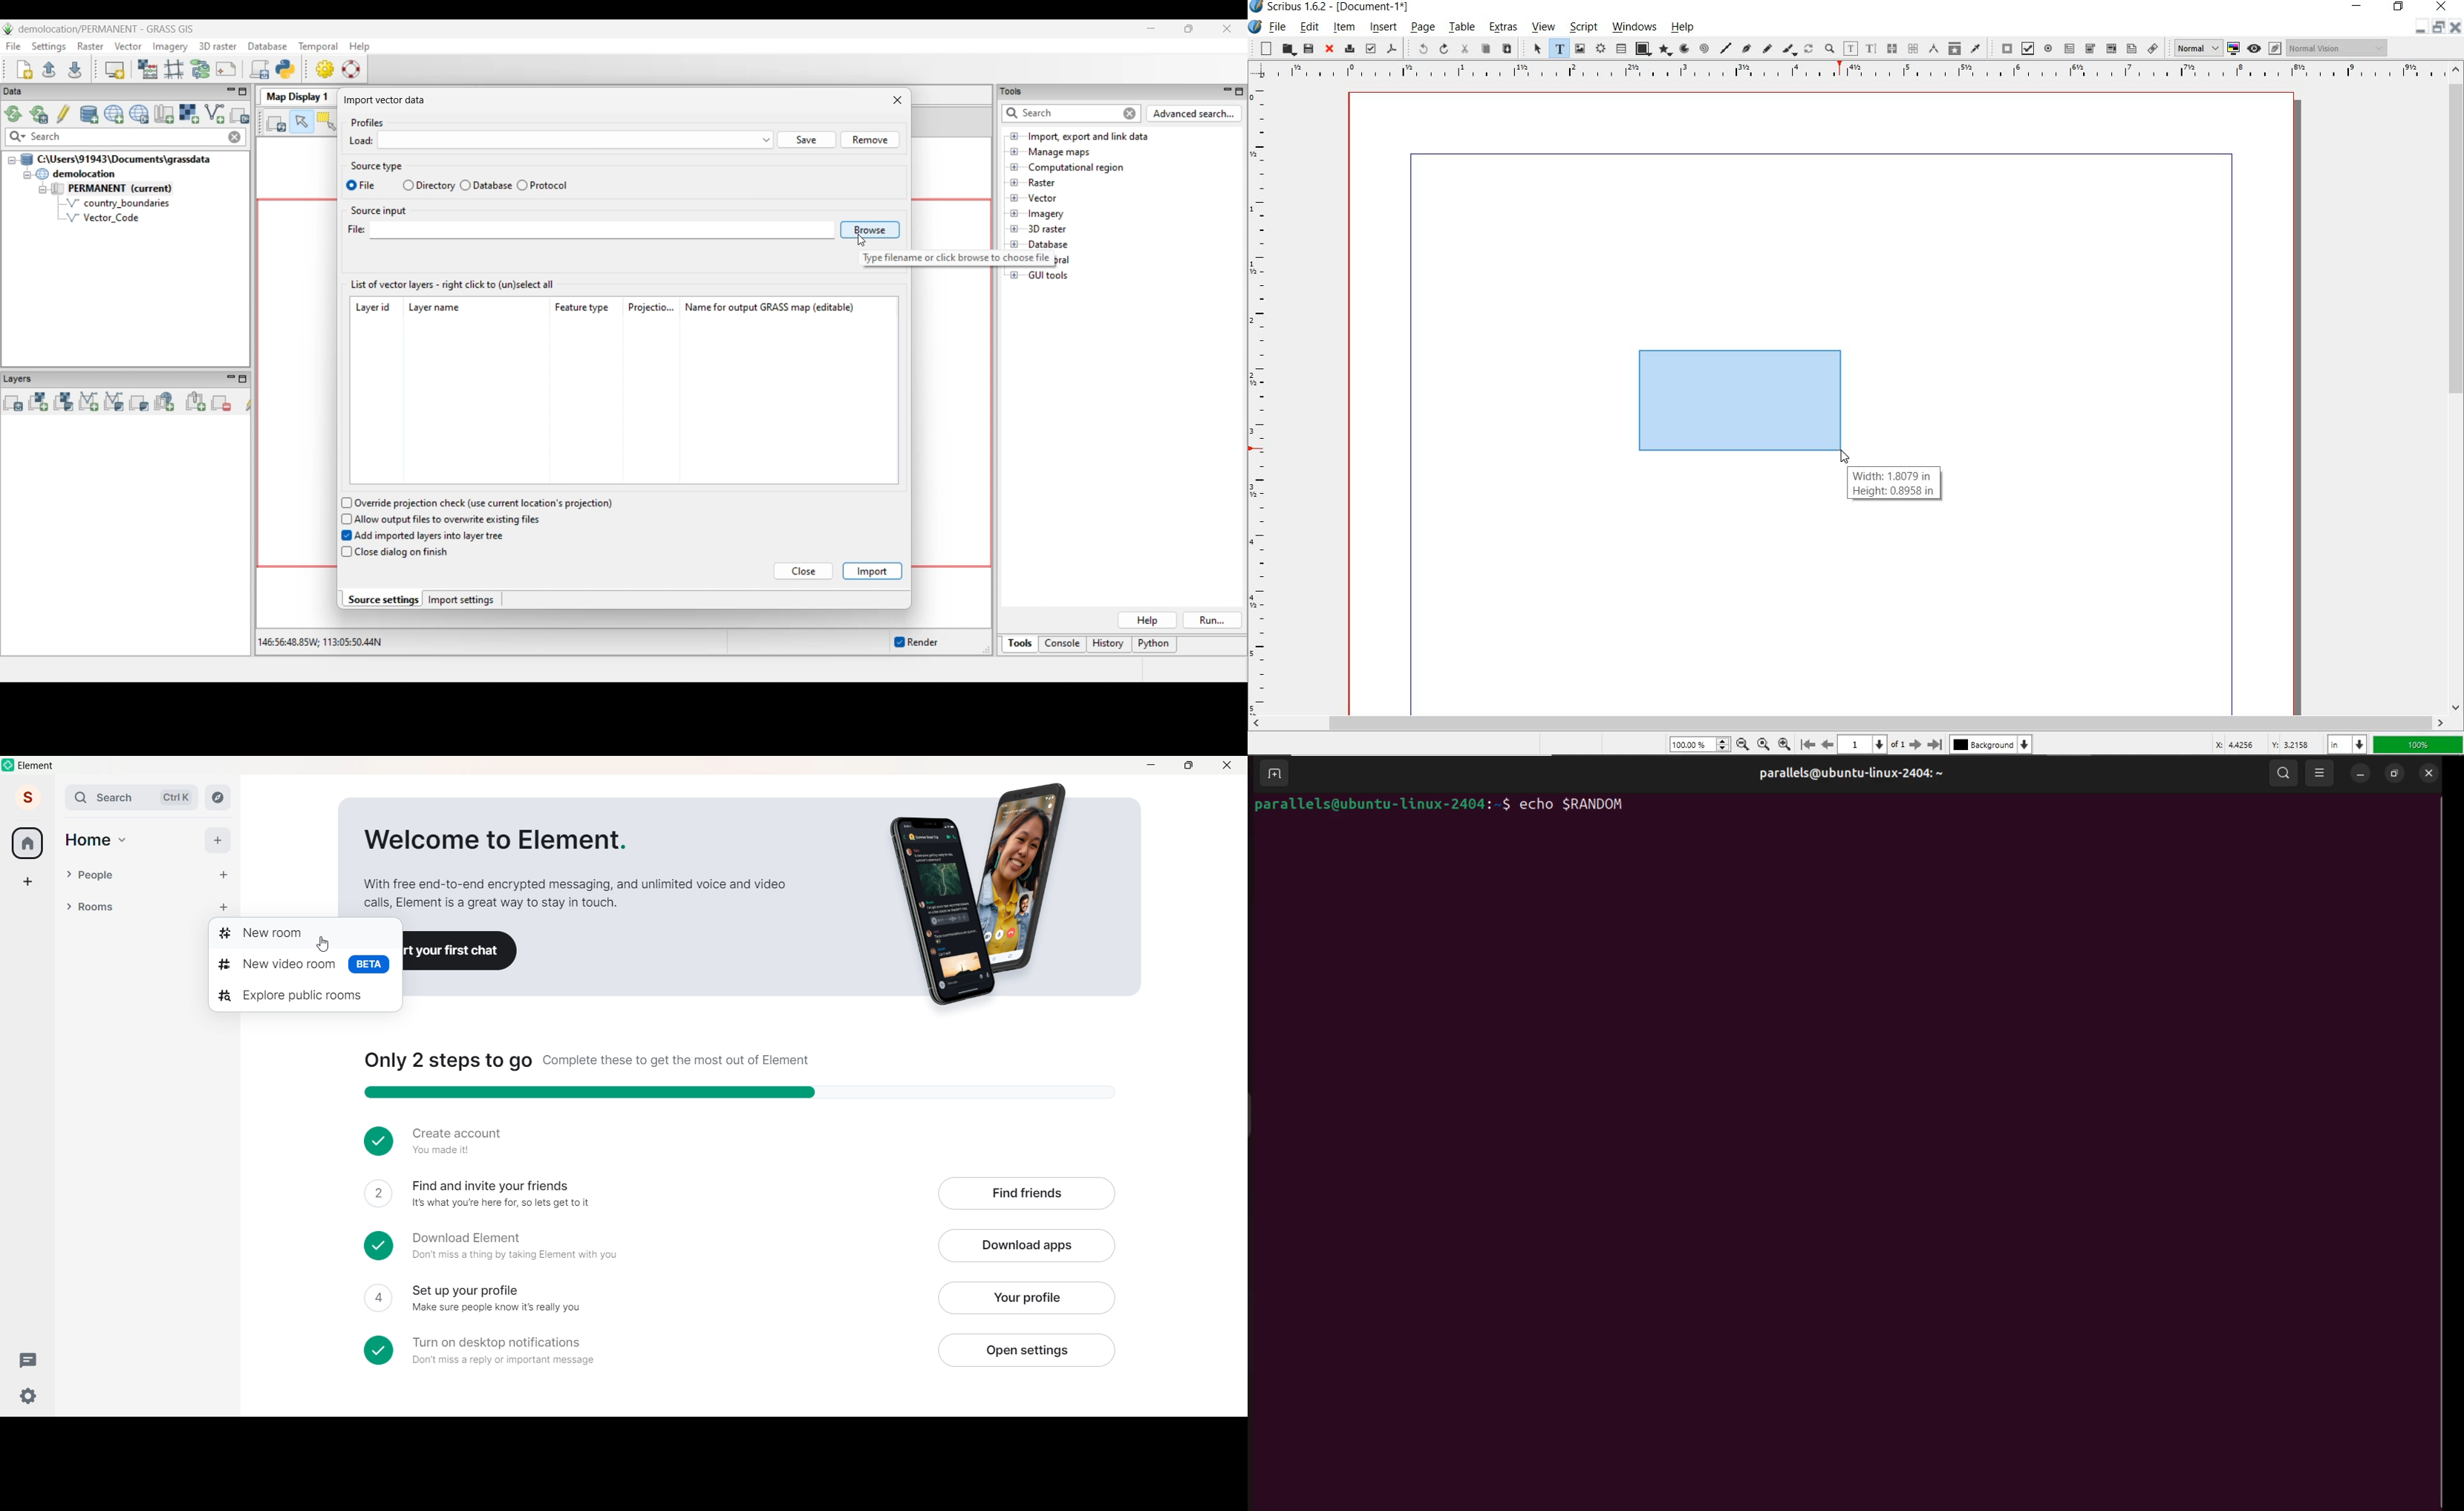  What do you see at coordinates (322, 946) in the screenshot?
I see `cursor` at bounding box center [322, 946].